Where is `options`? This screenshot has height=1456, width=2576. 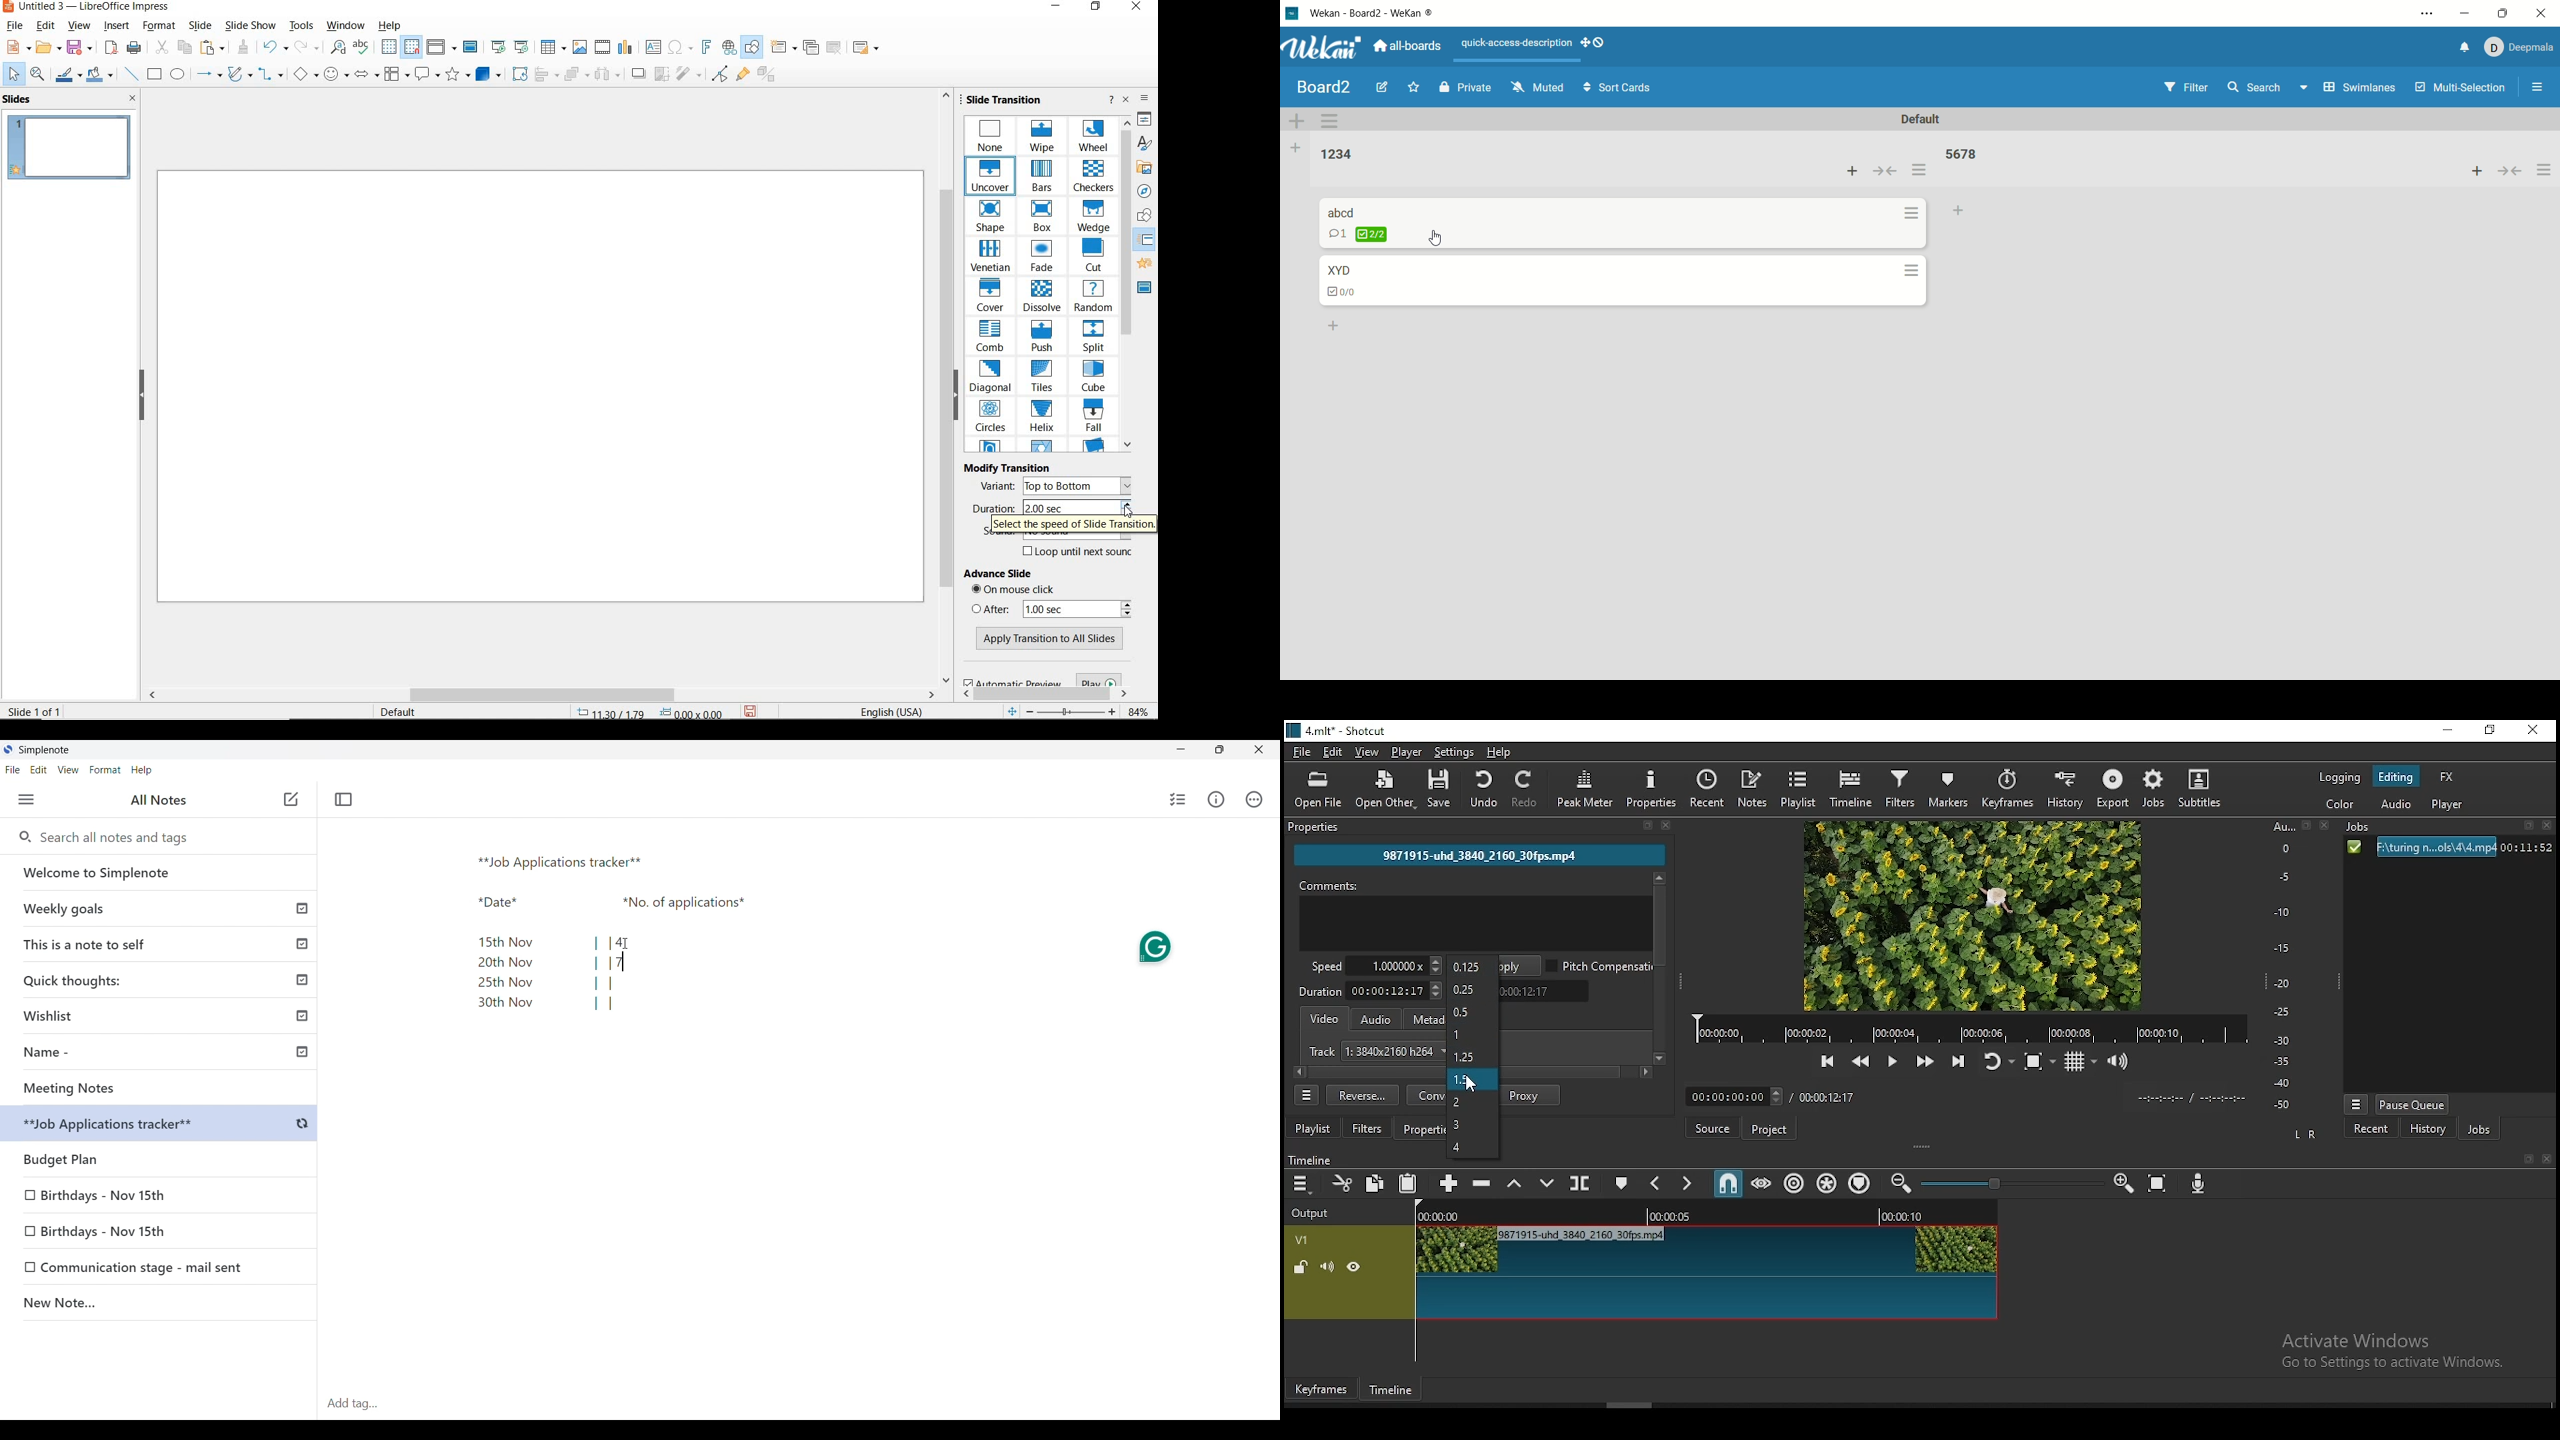 options is located at coordinates (1918, 169).